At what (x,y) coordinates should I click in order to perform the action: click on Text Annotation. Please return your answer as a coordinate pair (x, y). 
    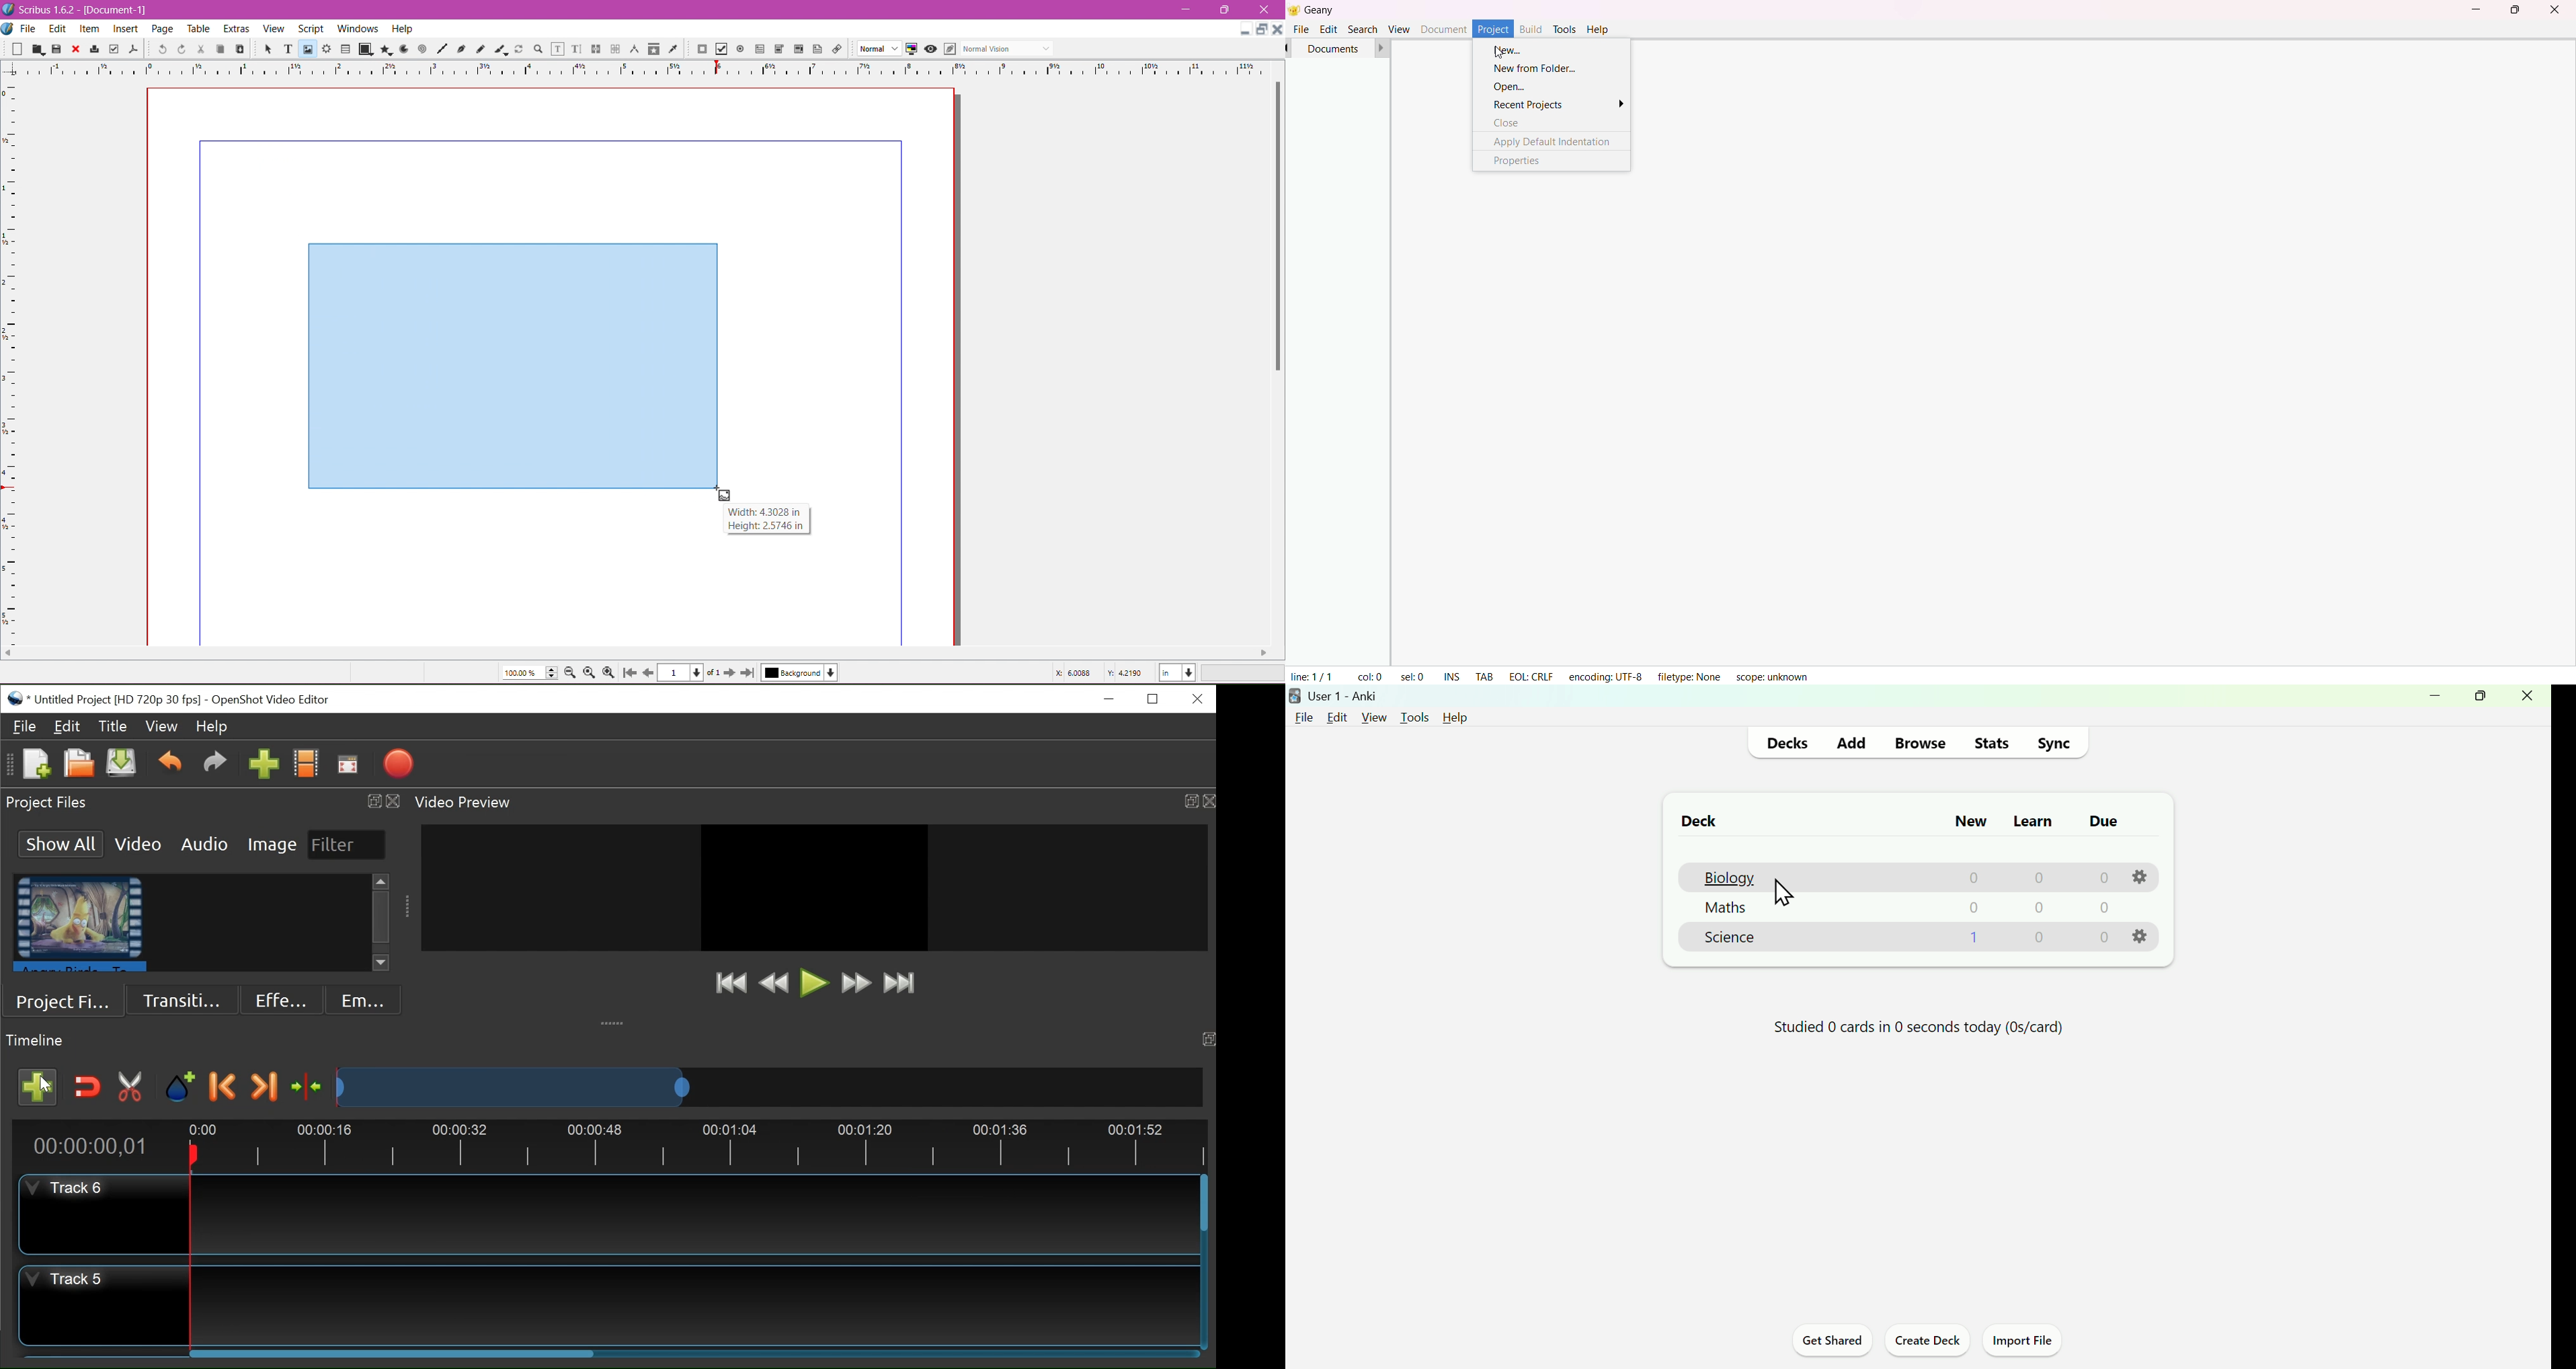
    Looking at the image, I should click on (818, 49).